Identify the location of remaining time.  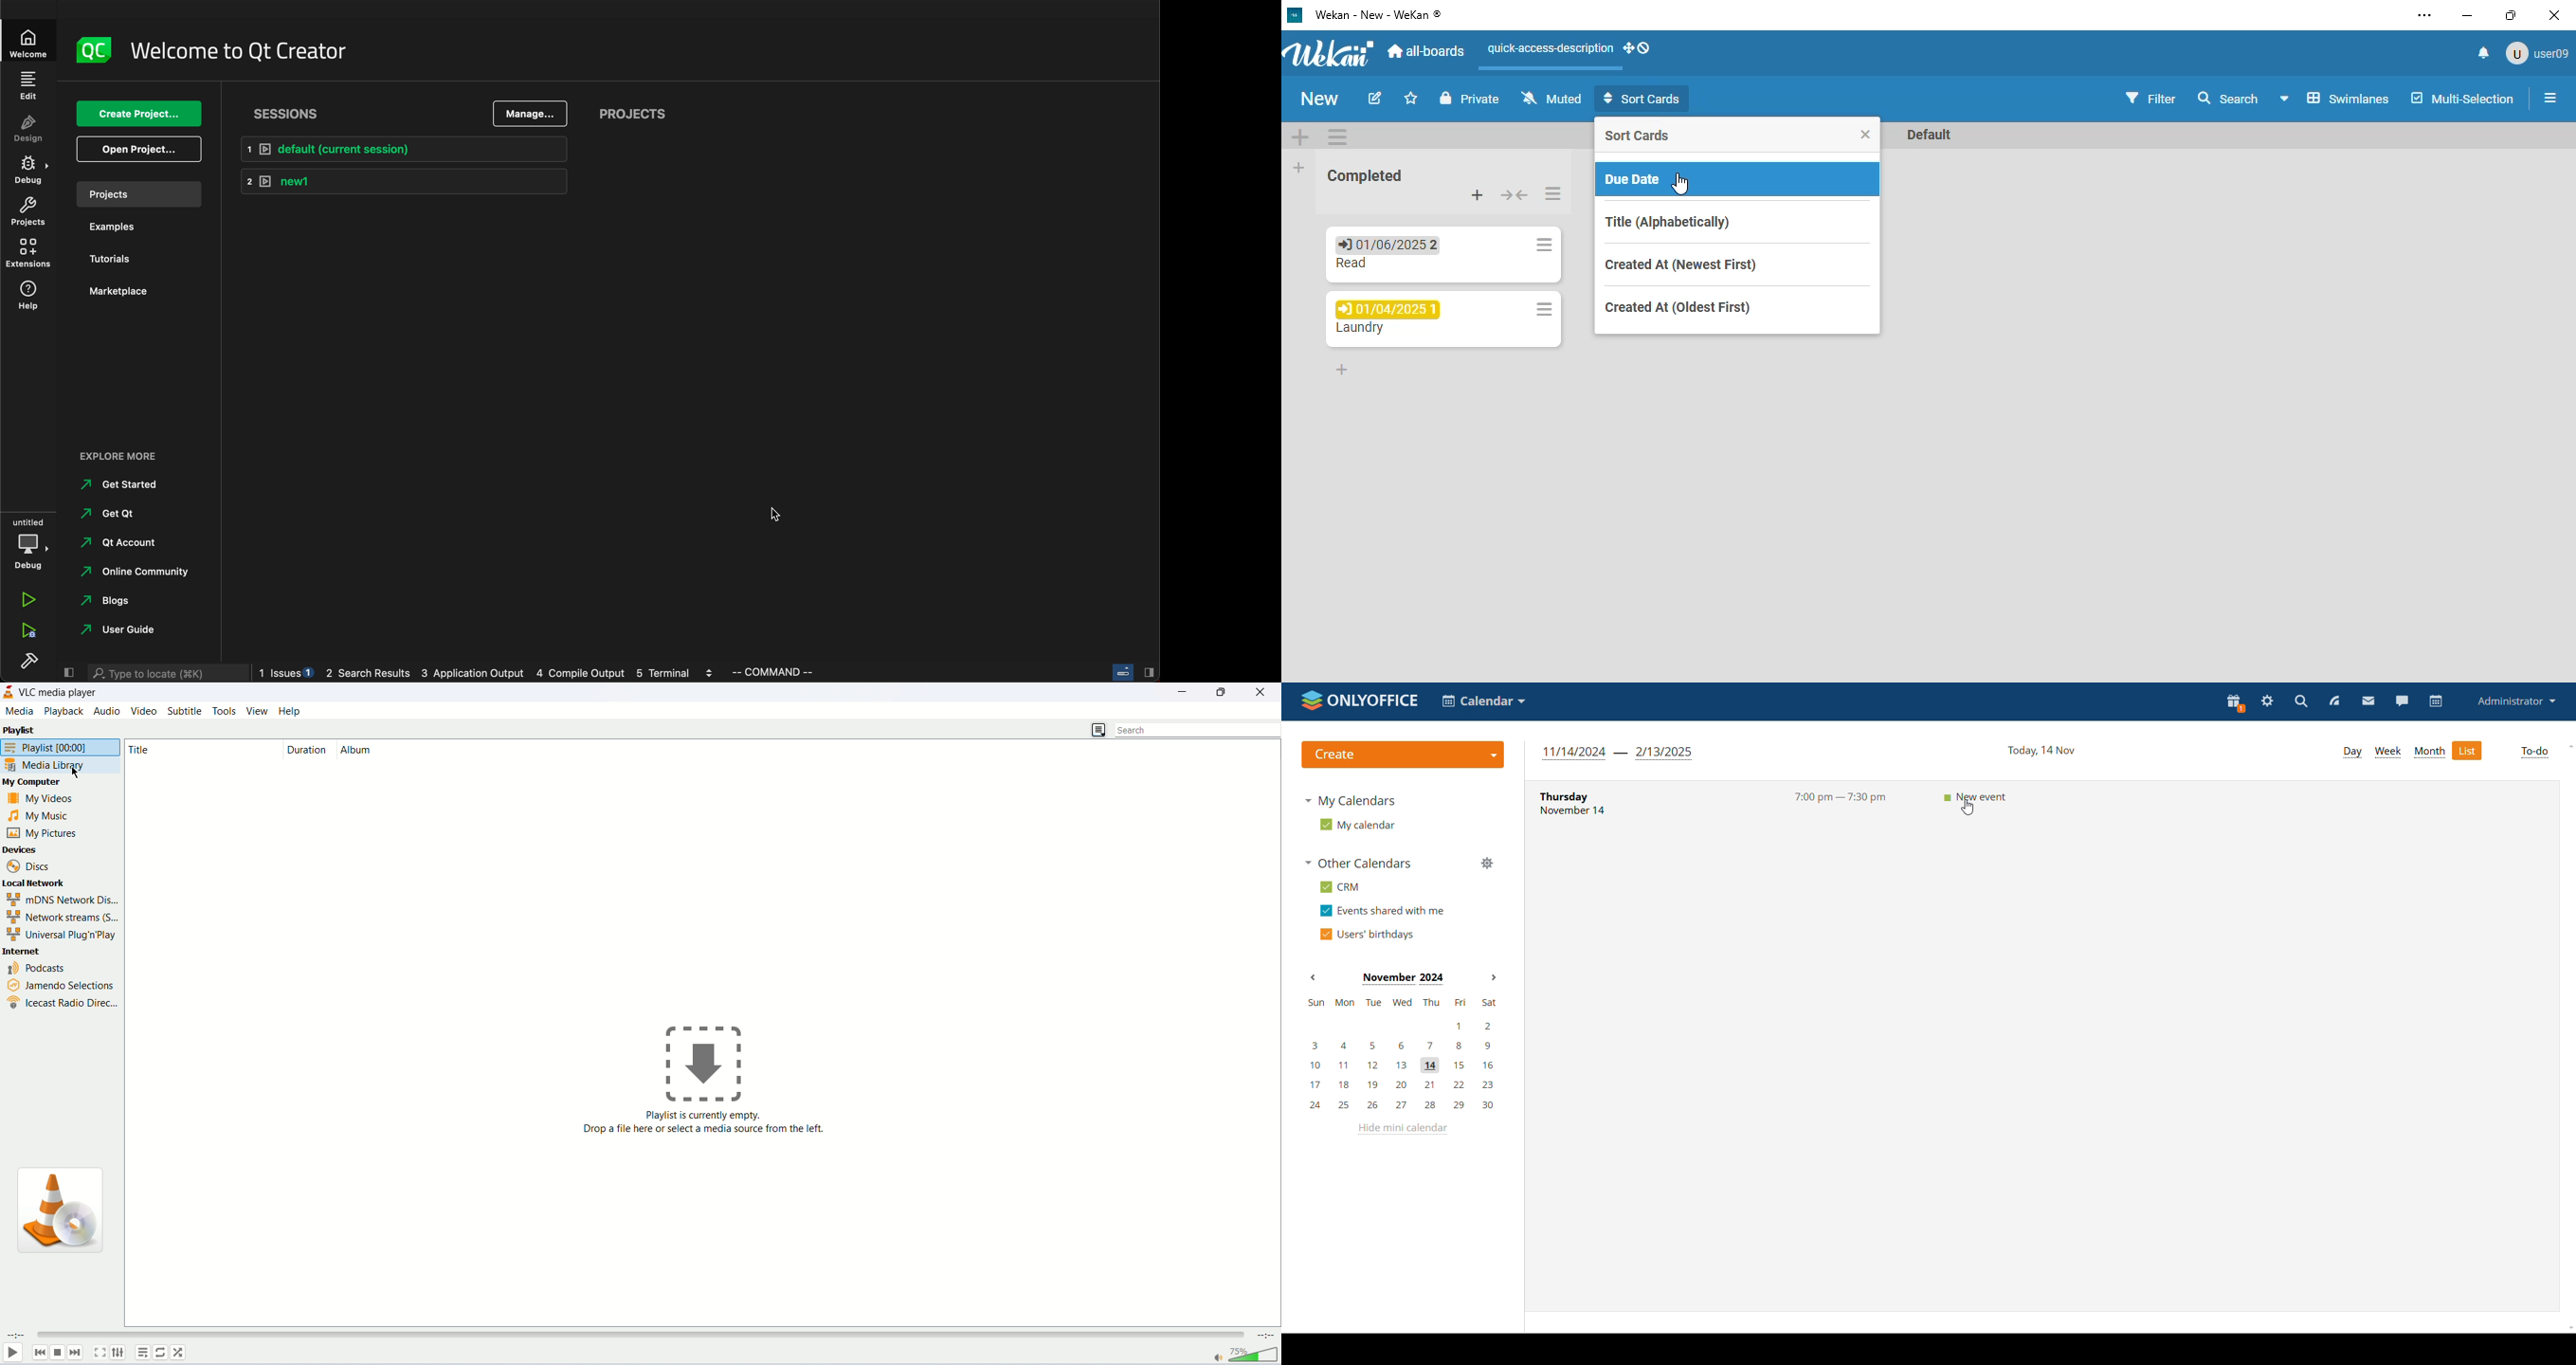
(1265, 1335).